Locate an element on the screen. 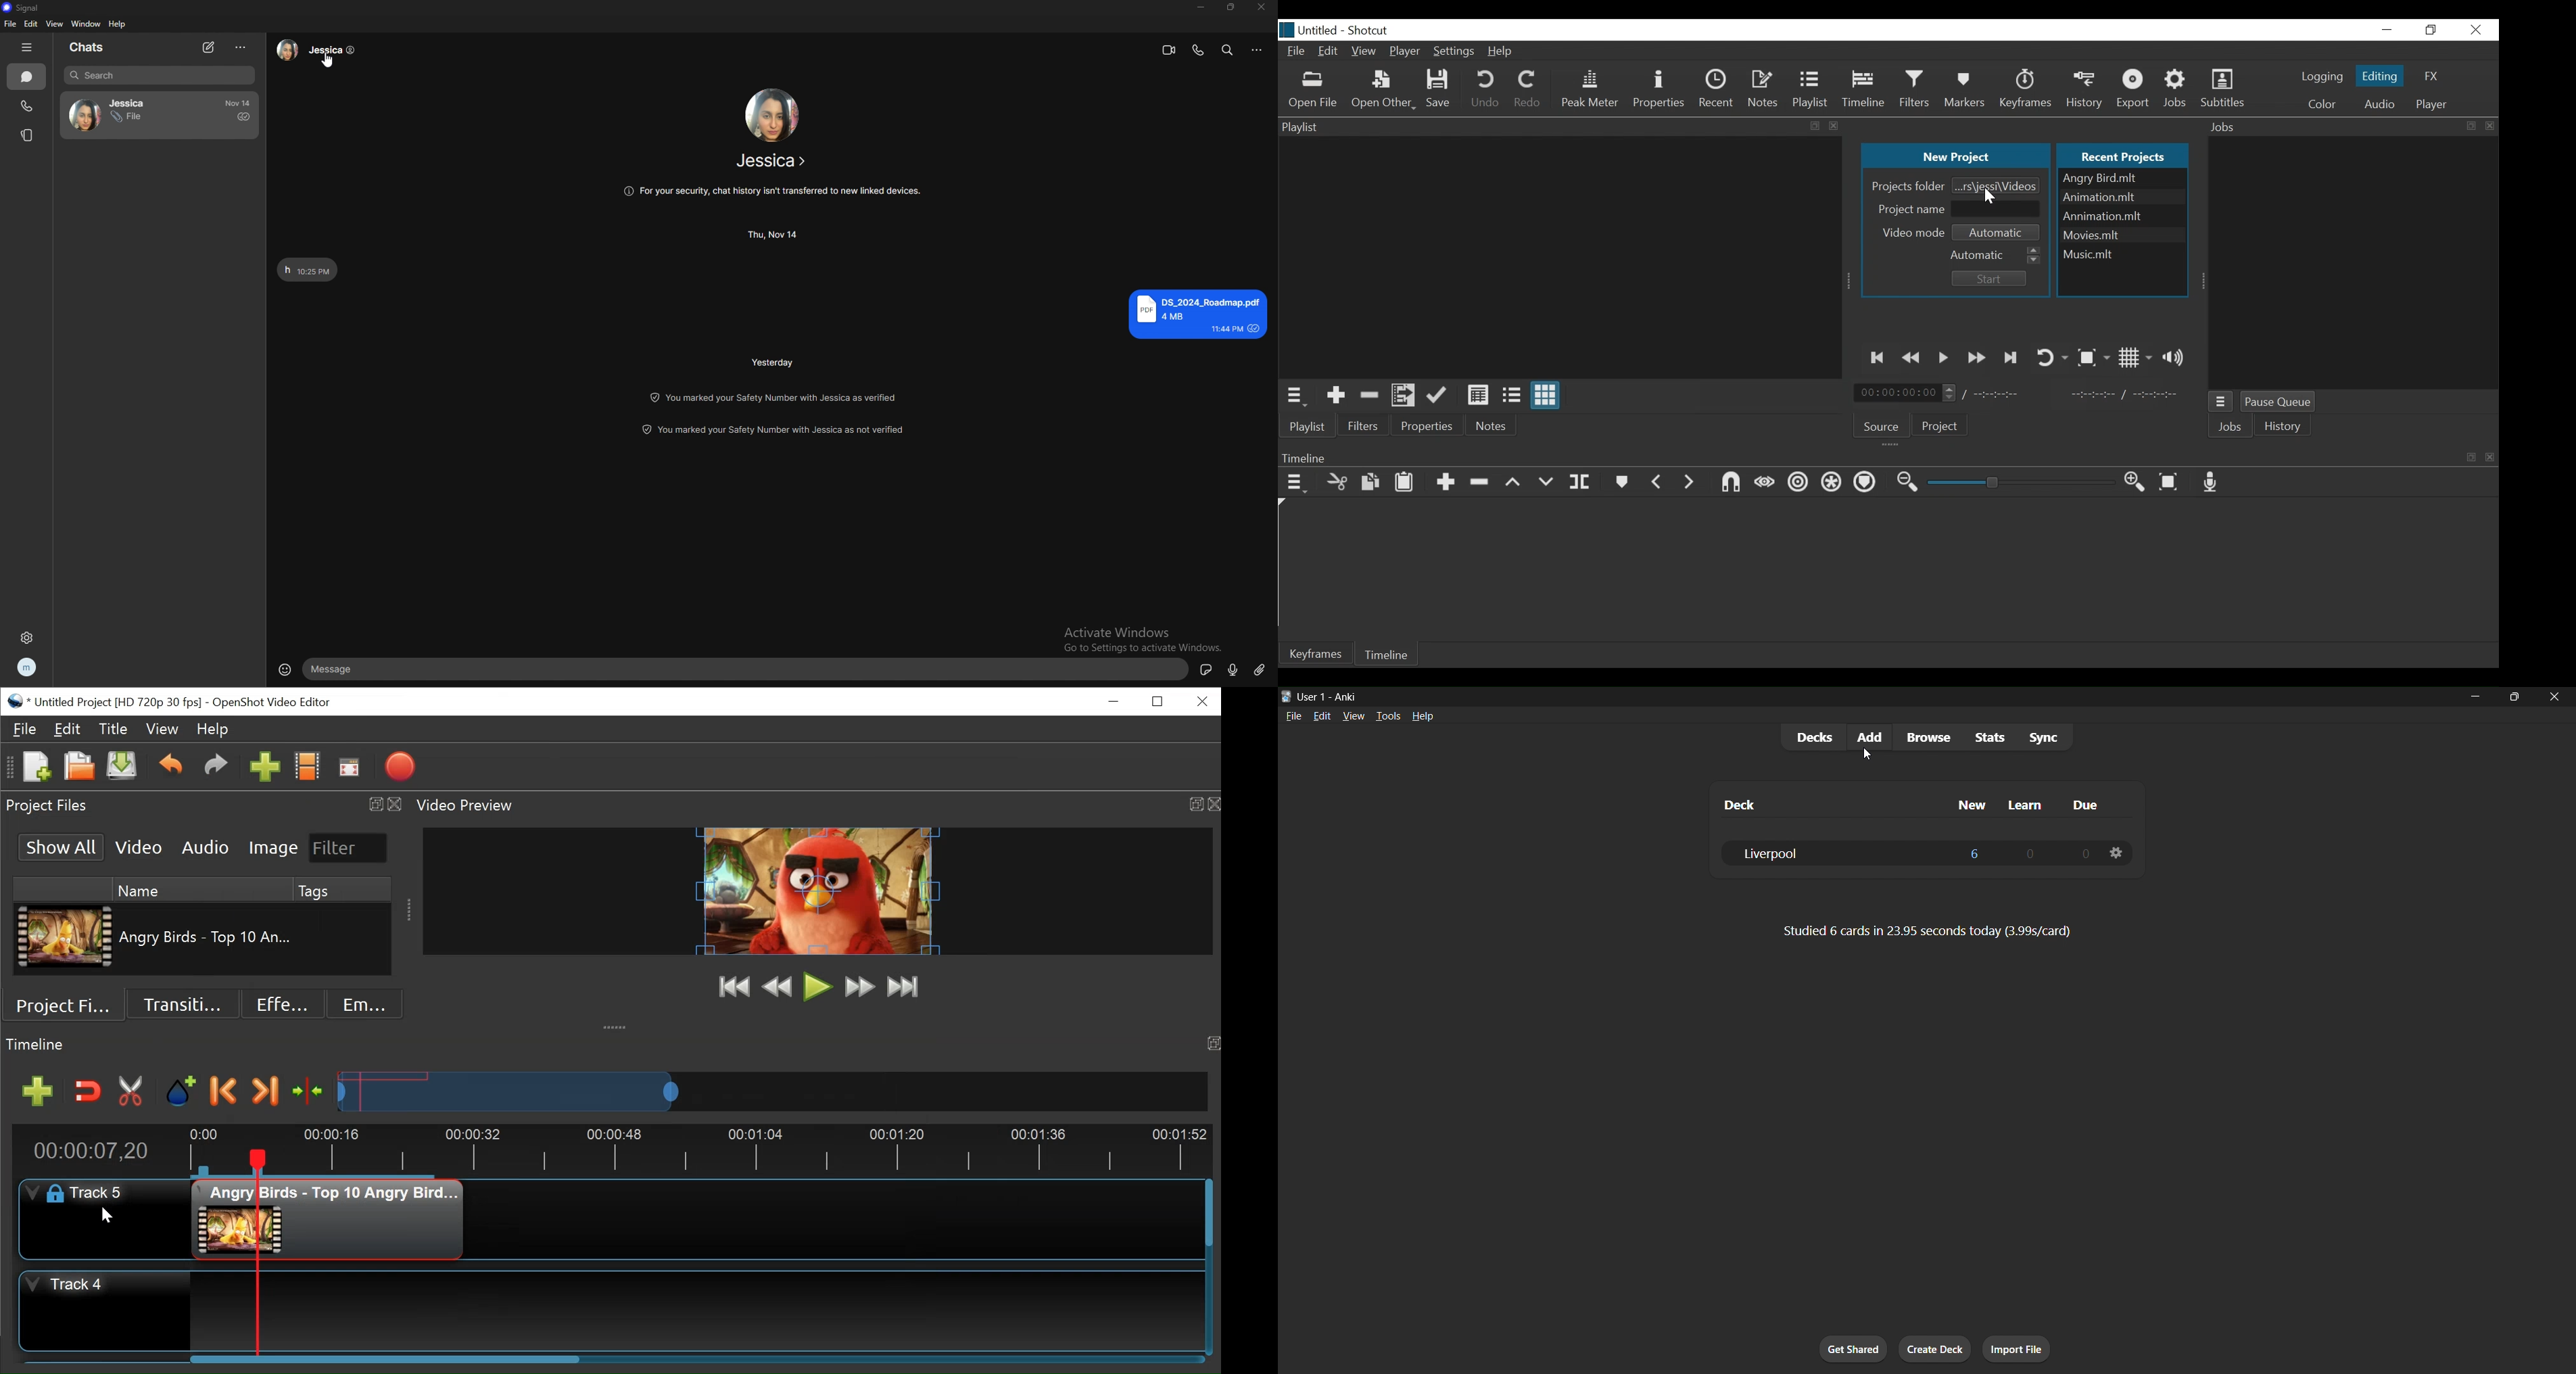 The image size is (2576, 1400). Show All is located at coordinates (60, 847).